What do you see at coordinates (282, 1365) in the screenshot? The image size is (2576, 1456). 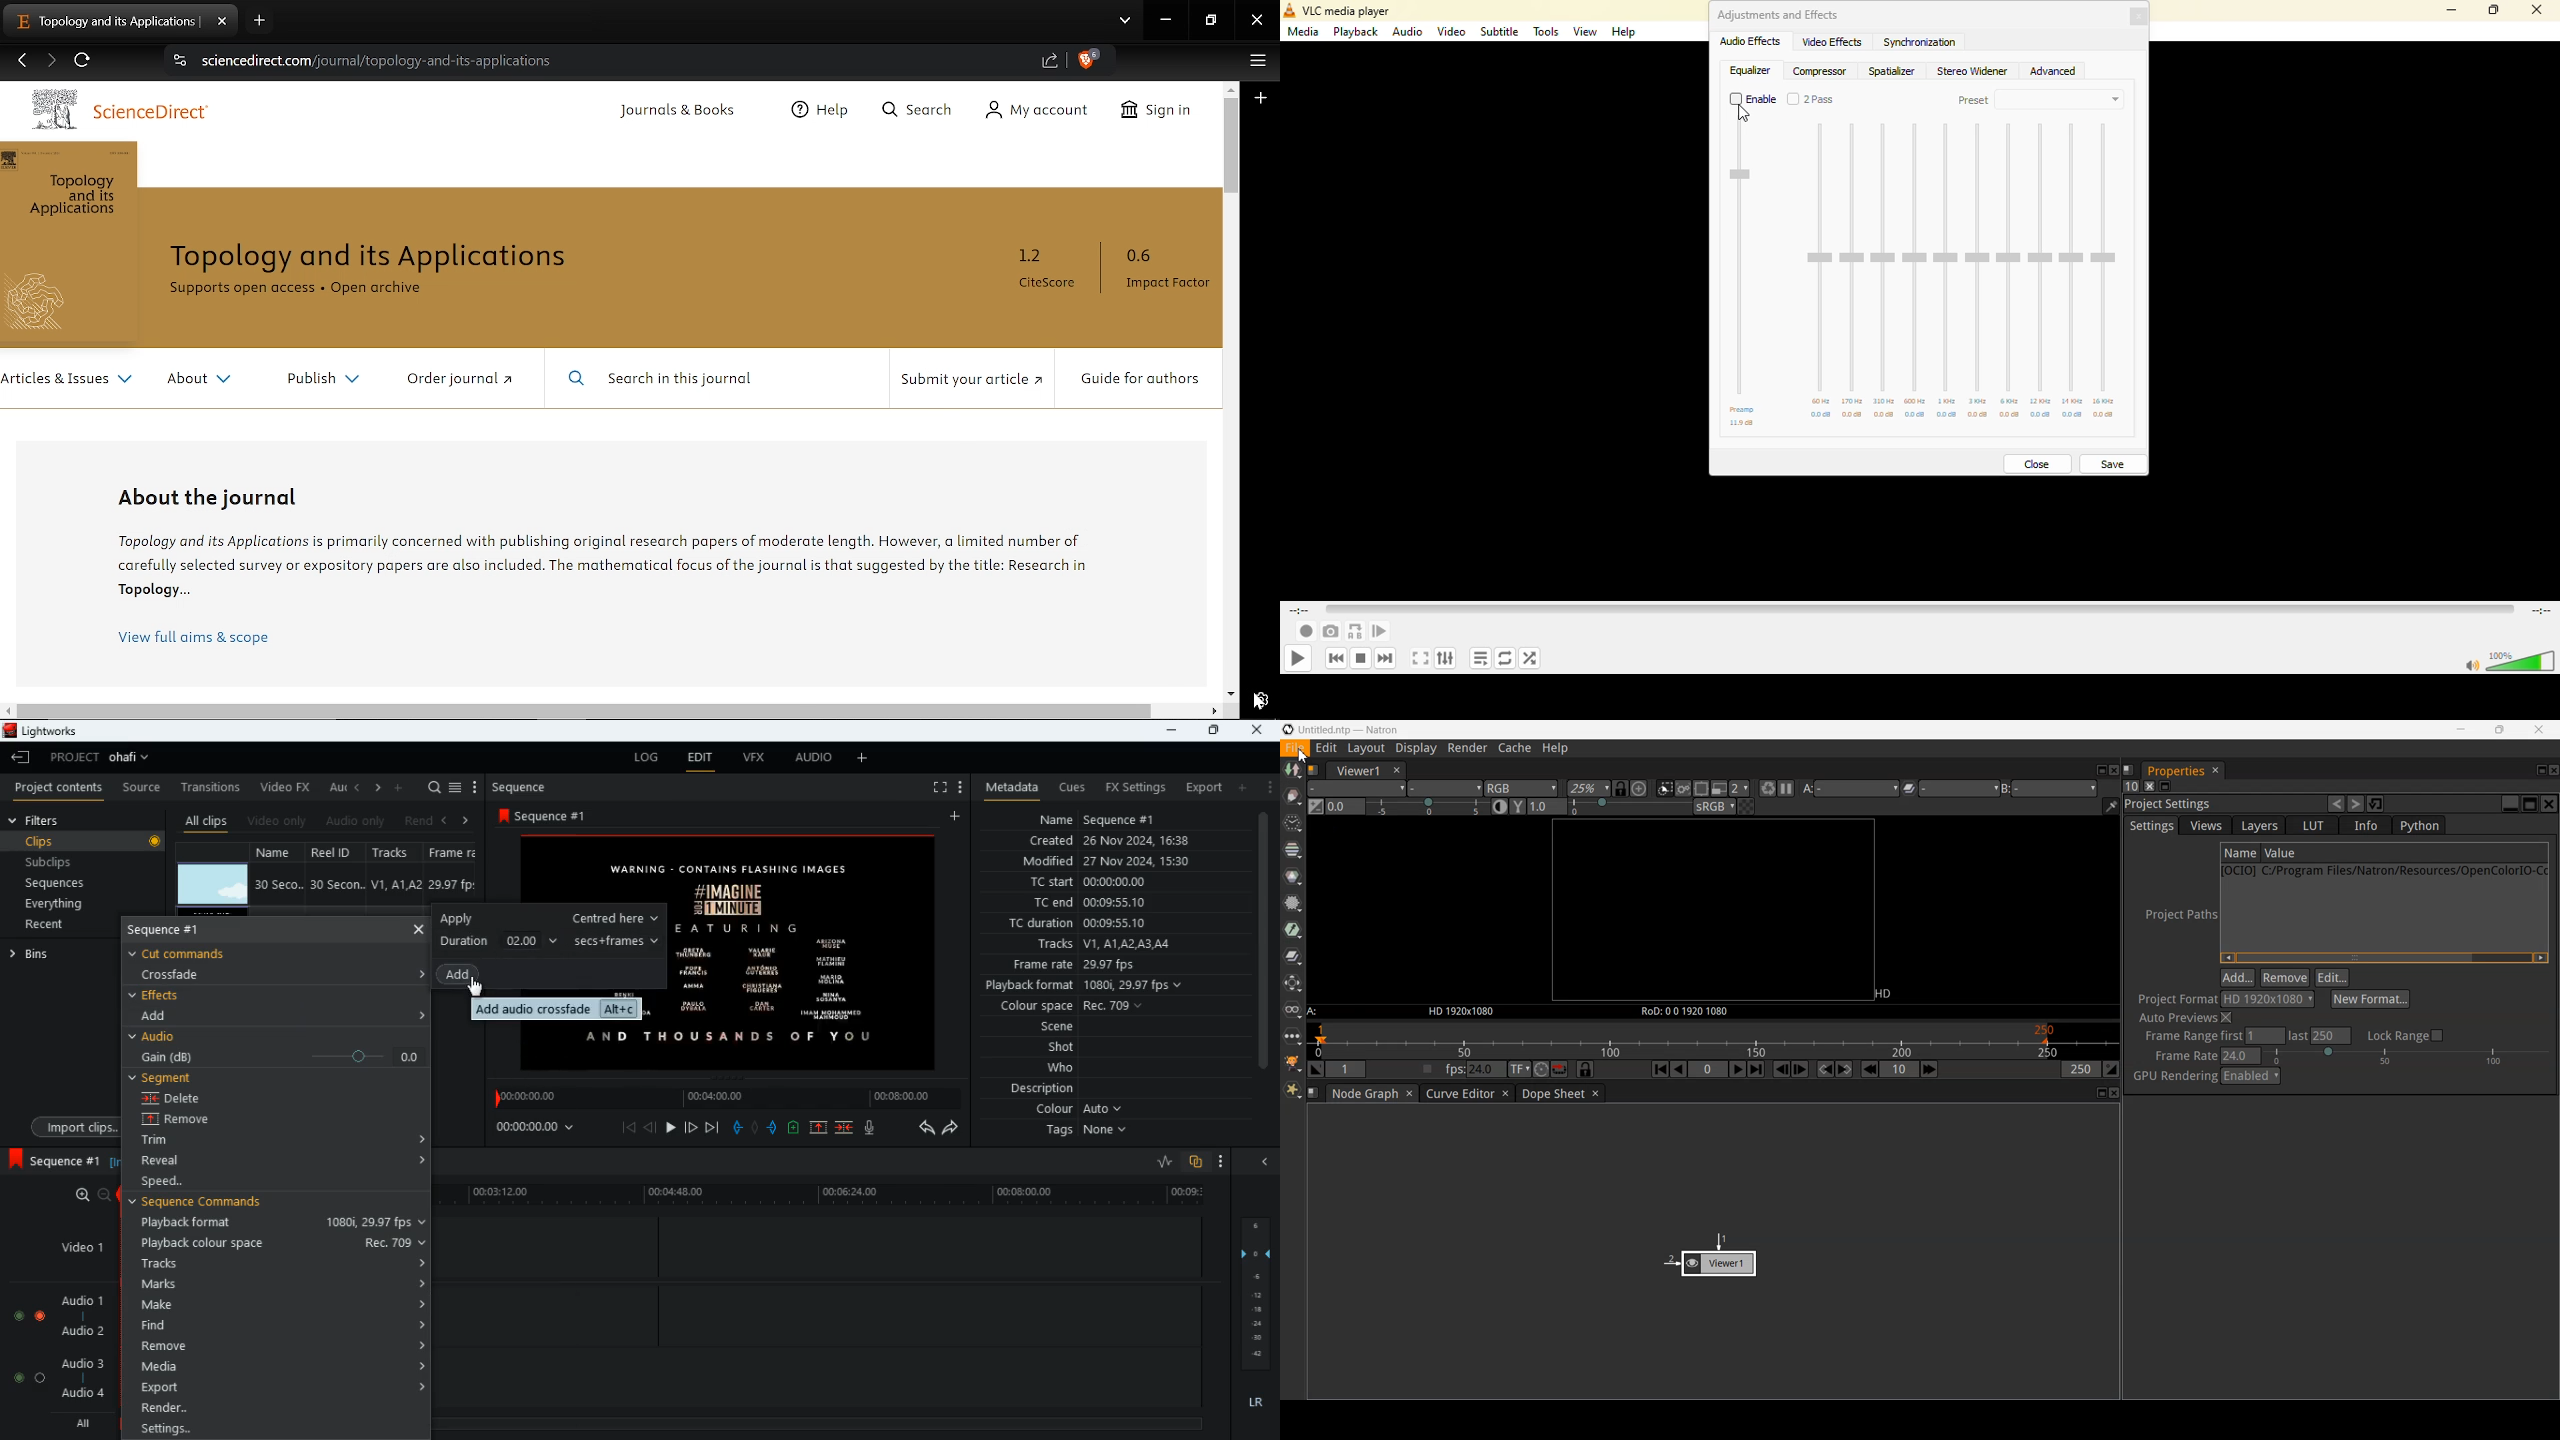 I see `media` at bounding box center [282, 1365].